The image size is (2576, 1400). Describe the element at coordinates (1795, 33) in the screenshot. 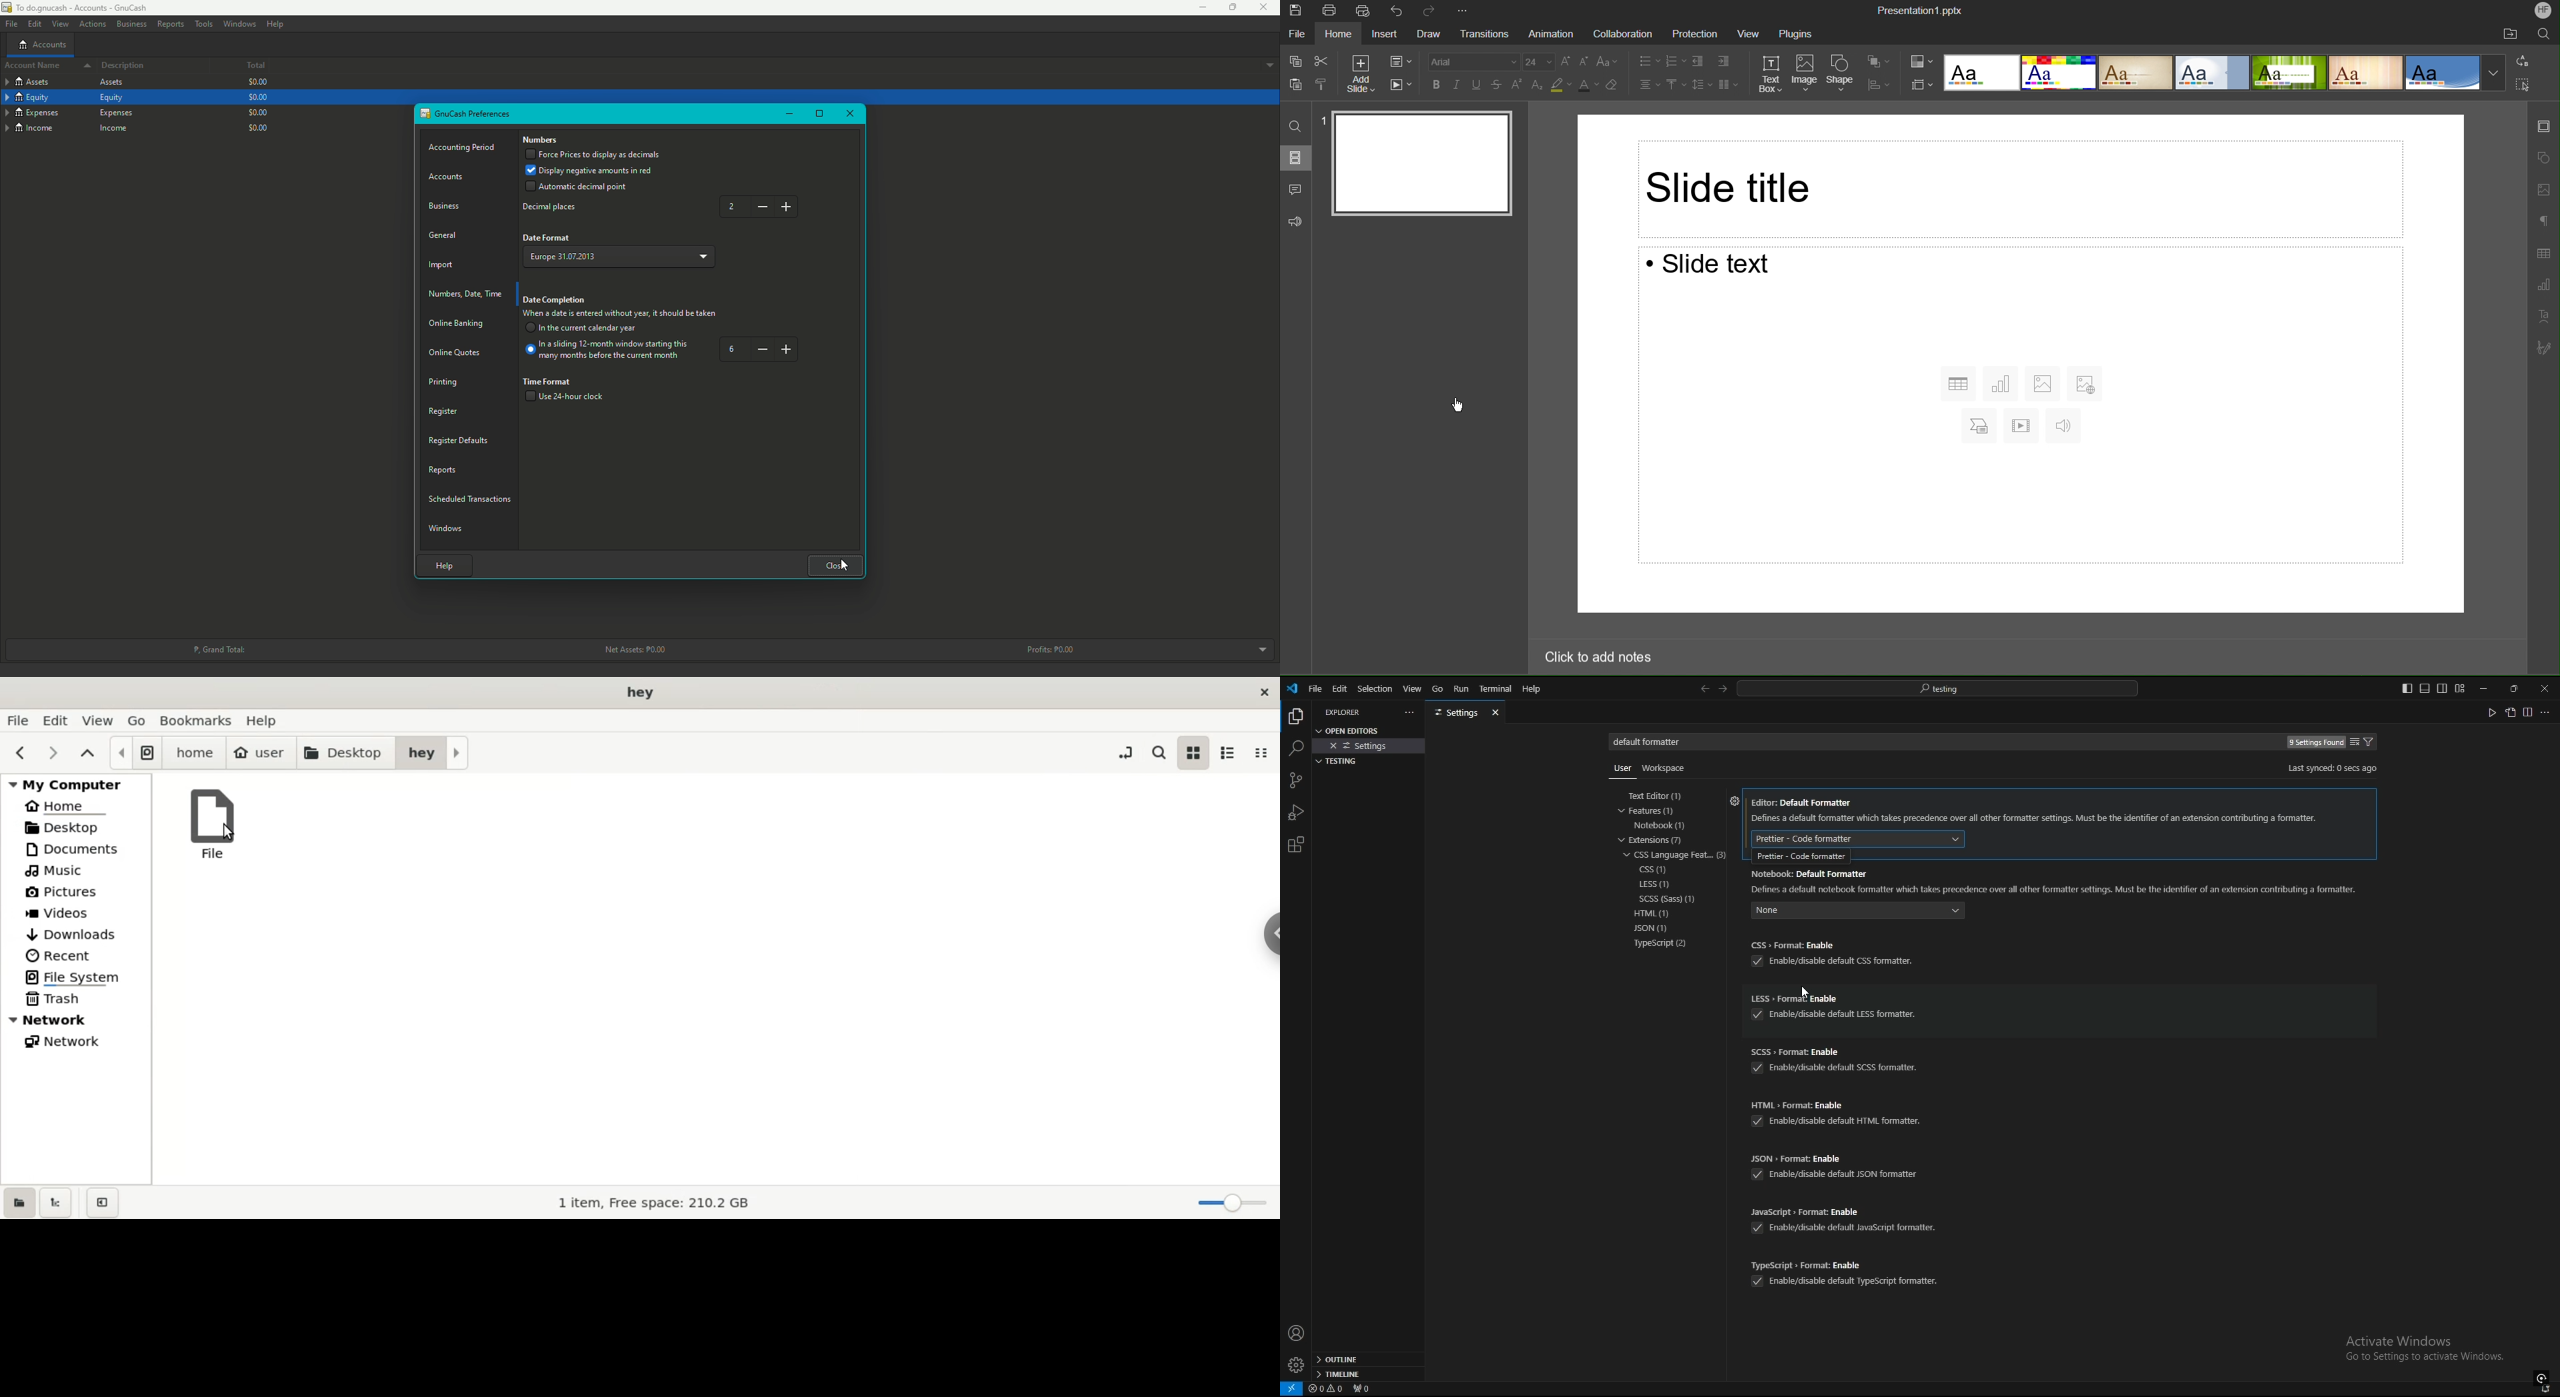

I see `Plugins` at that location.